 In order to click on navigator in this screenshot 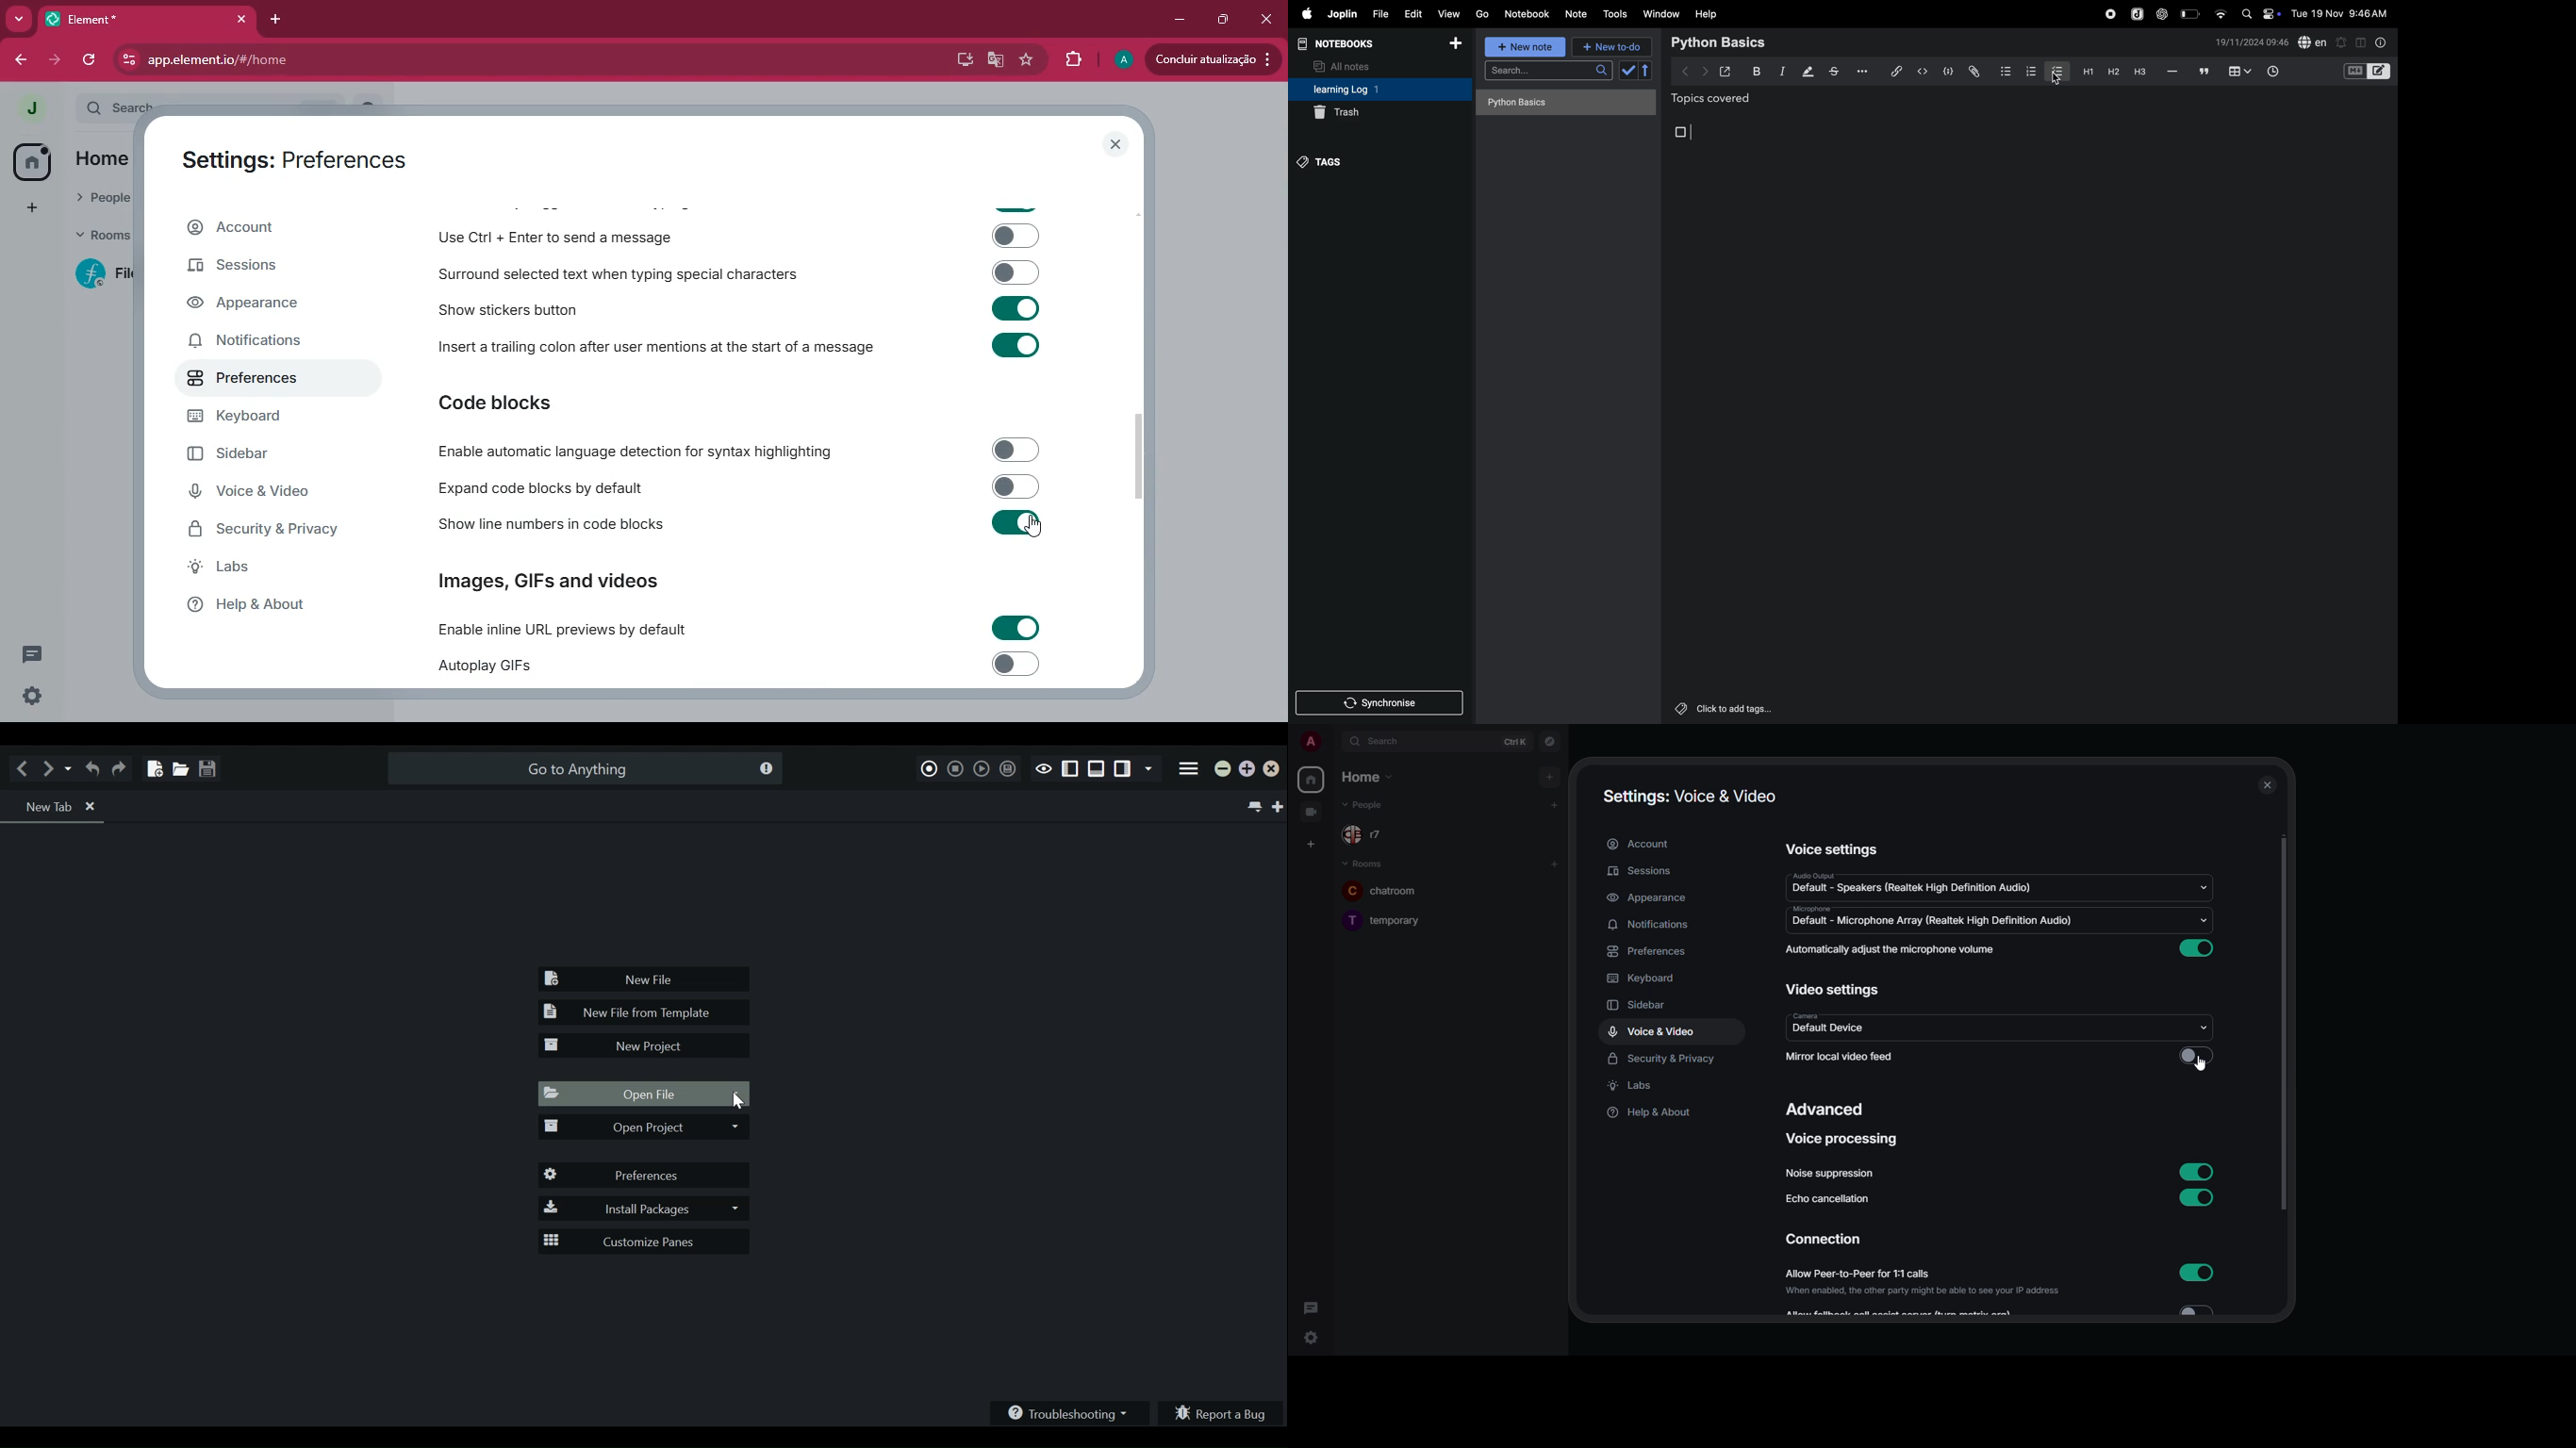, I will do `click(1550, 741)`.